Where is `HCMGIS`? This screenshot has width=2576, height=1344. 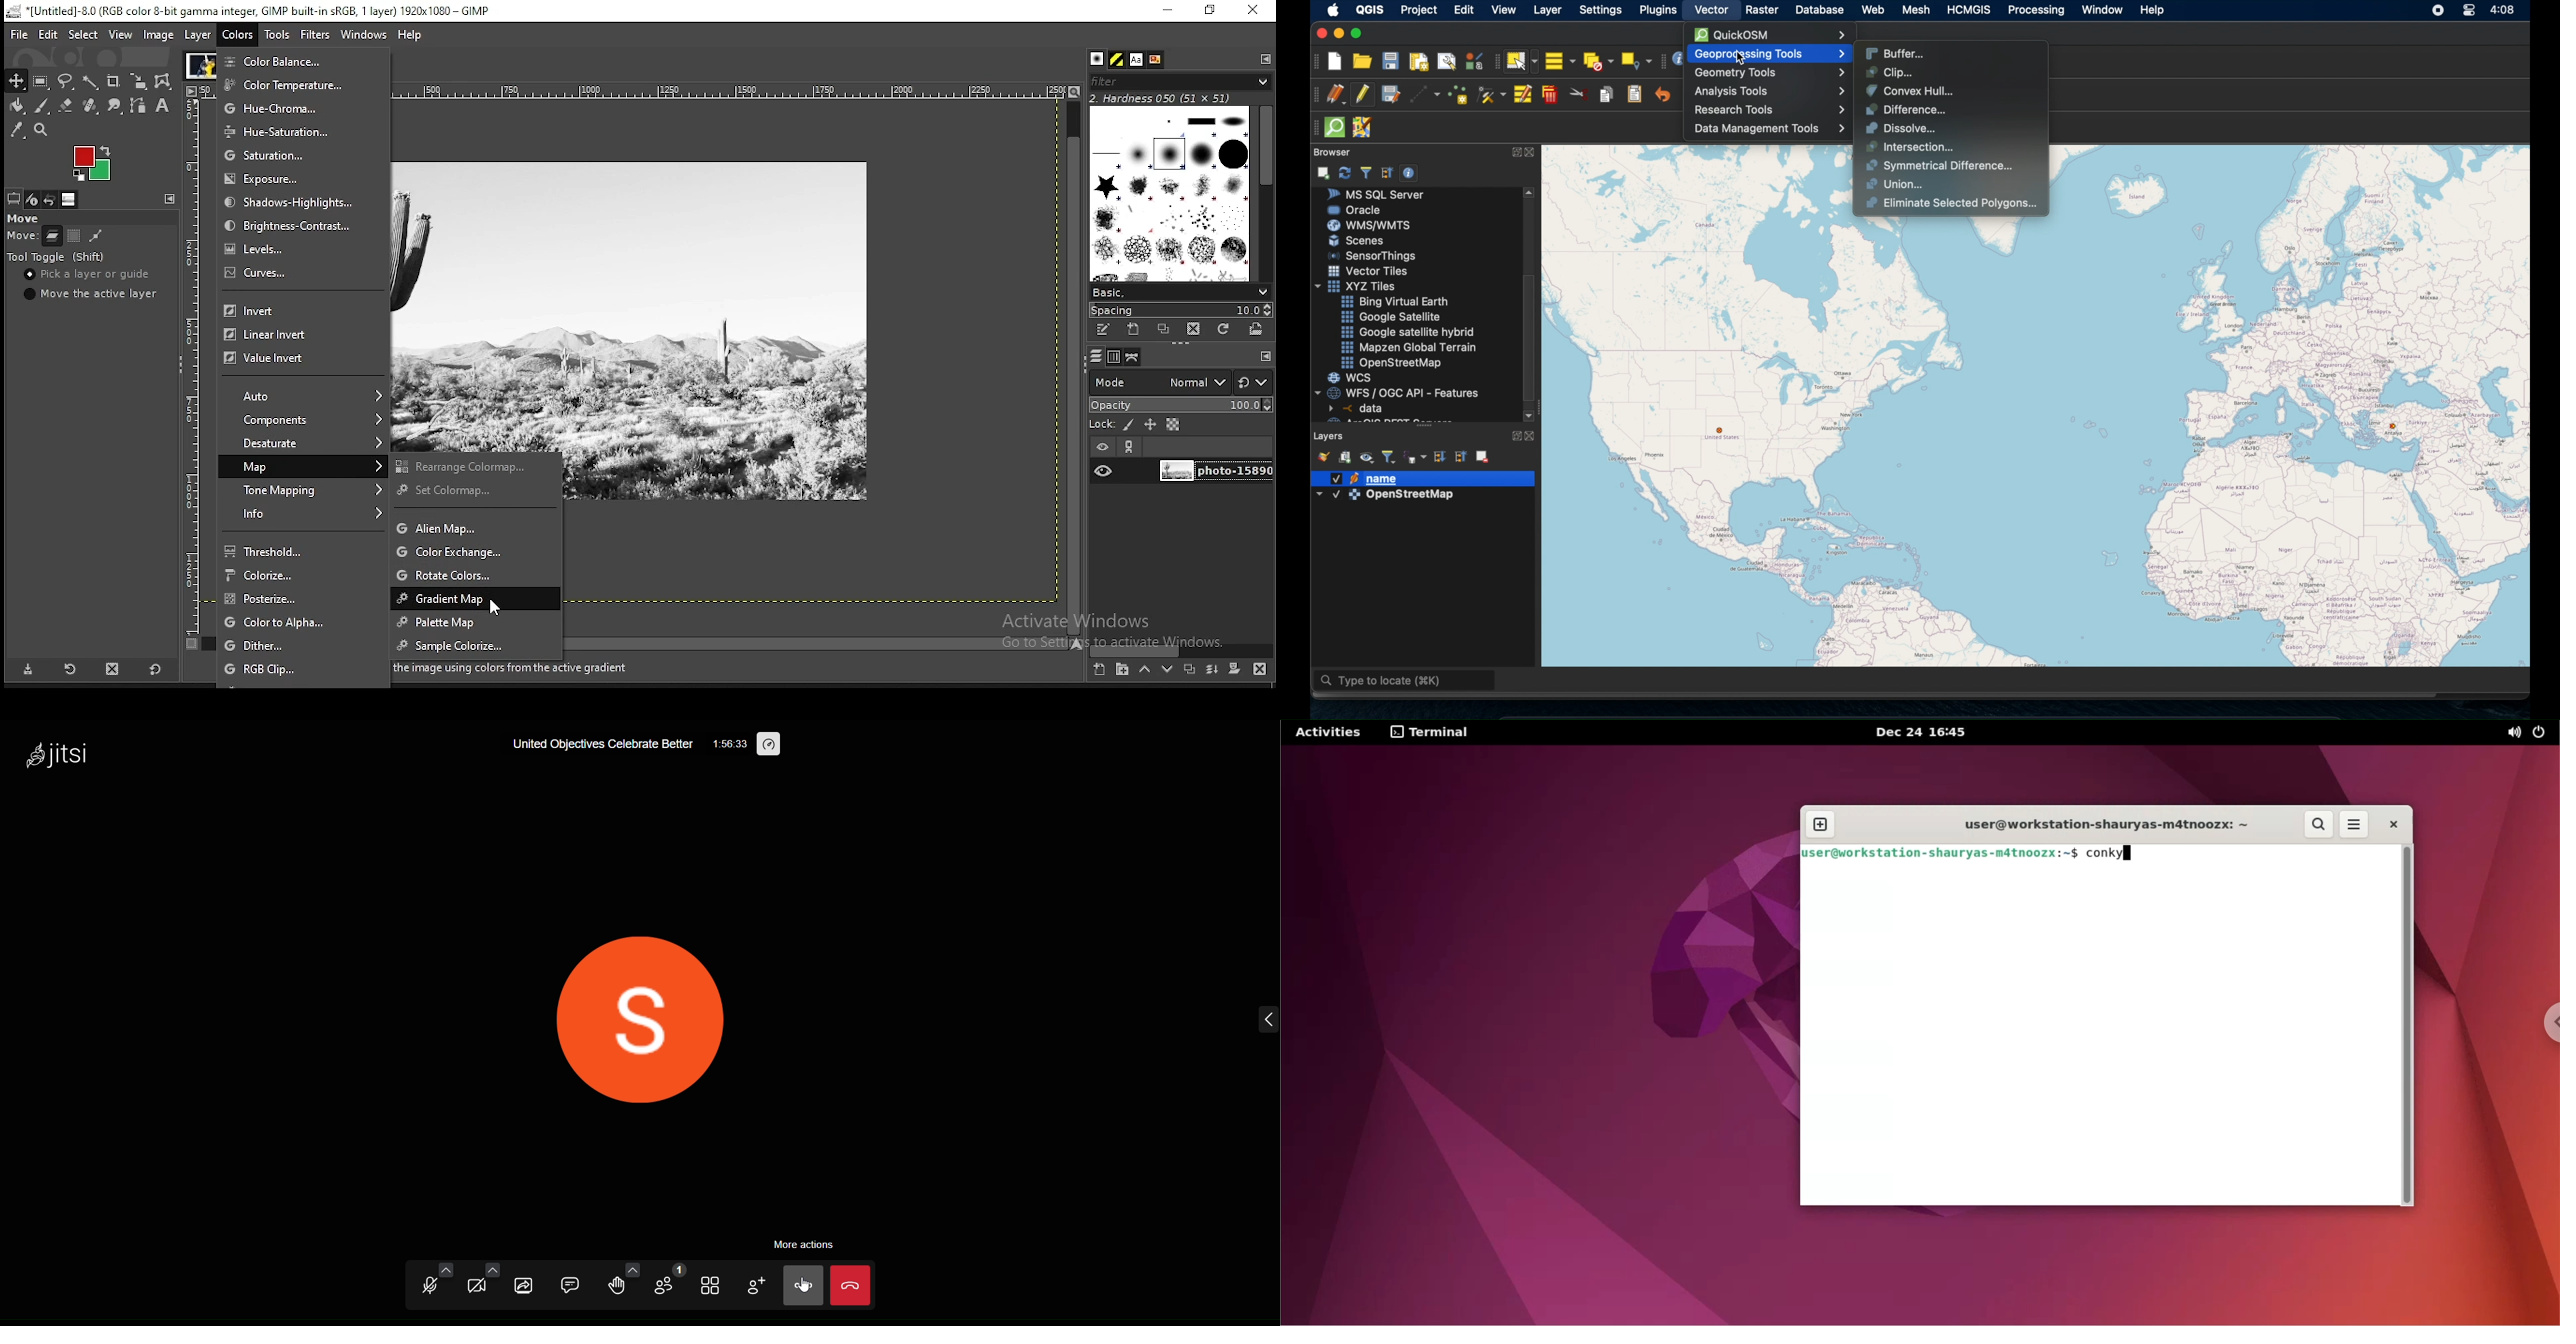 HCMGIS is located at coordinates (1971, 10).